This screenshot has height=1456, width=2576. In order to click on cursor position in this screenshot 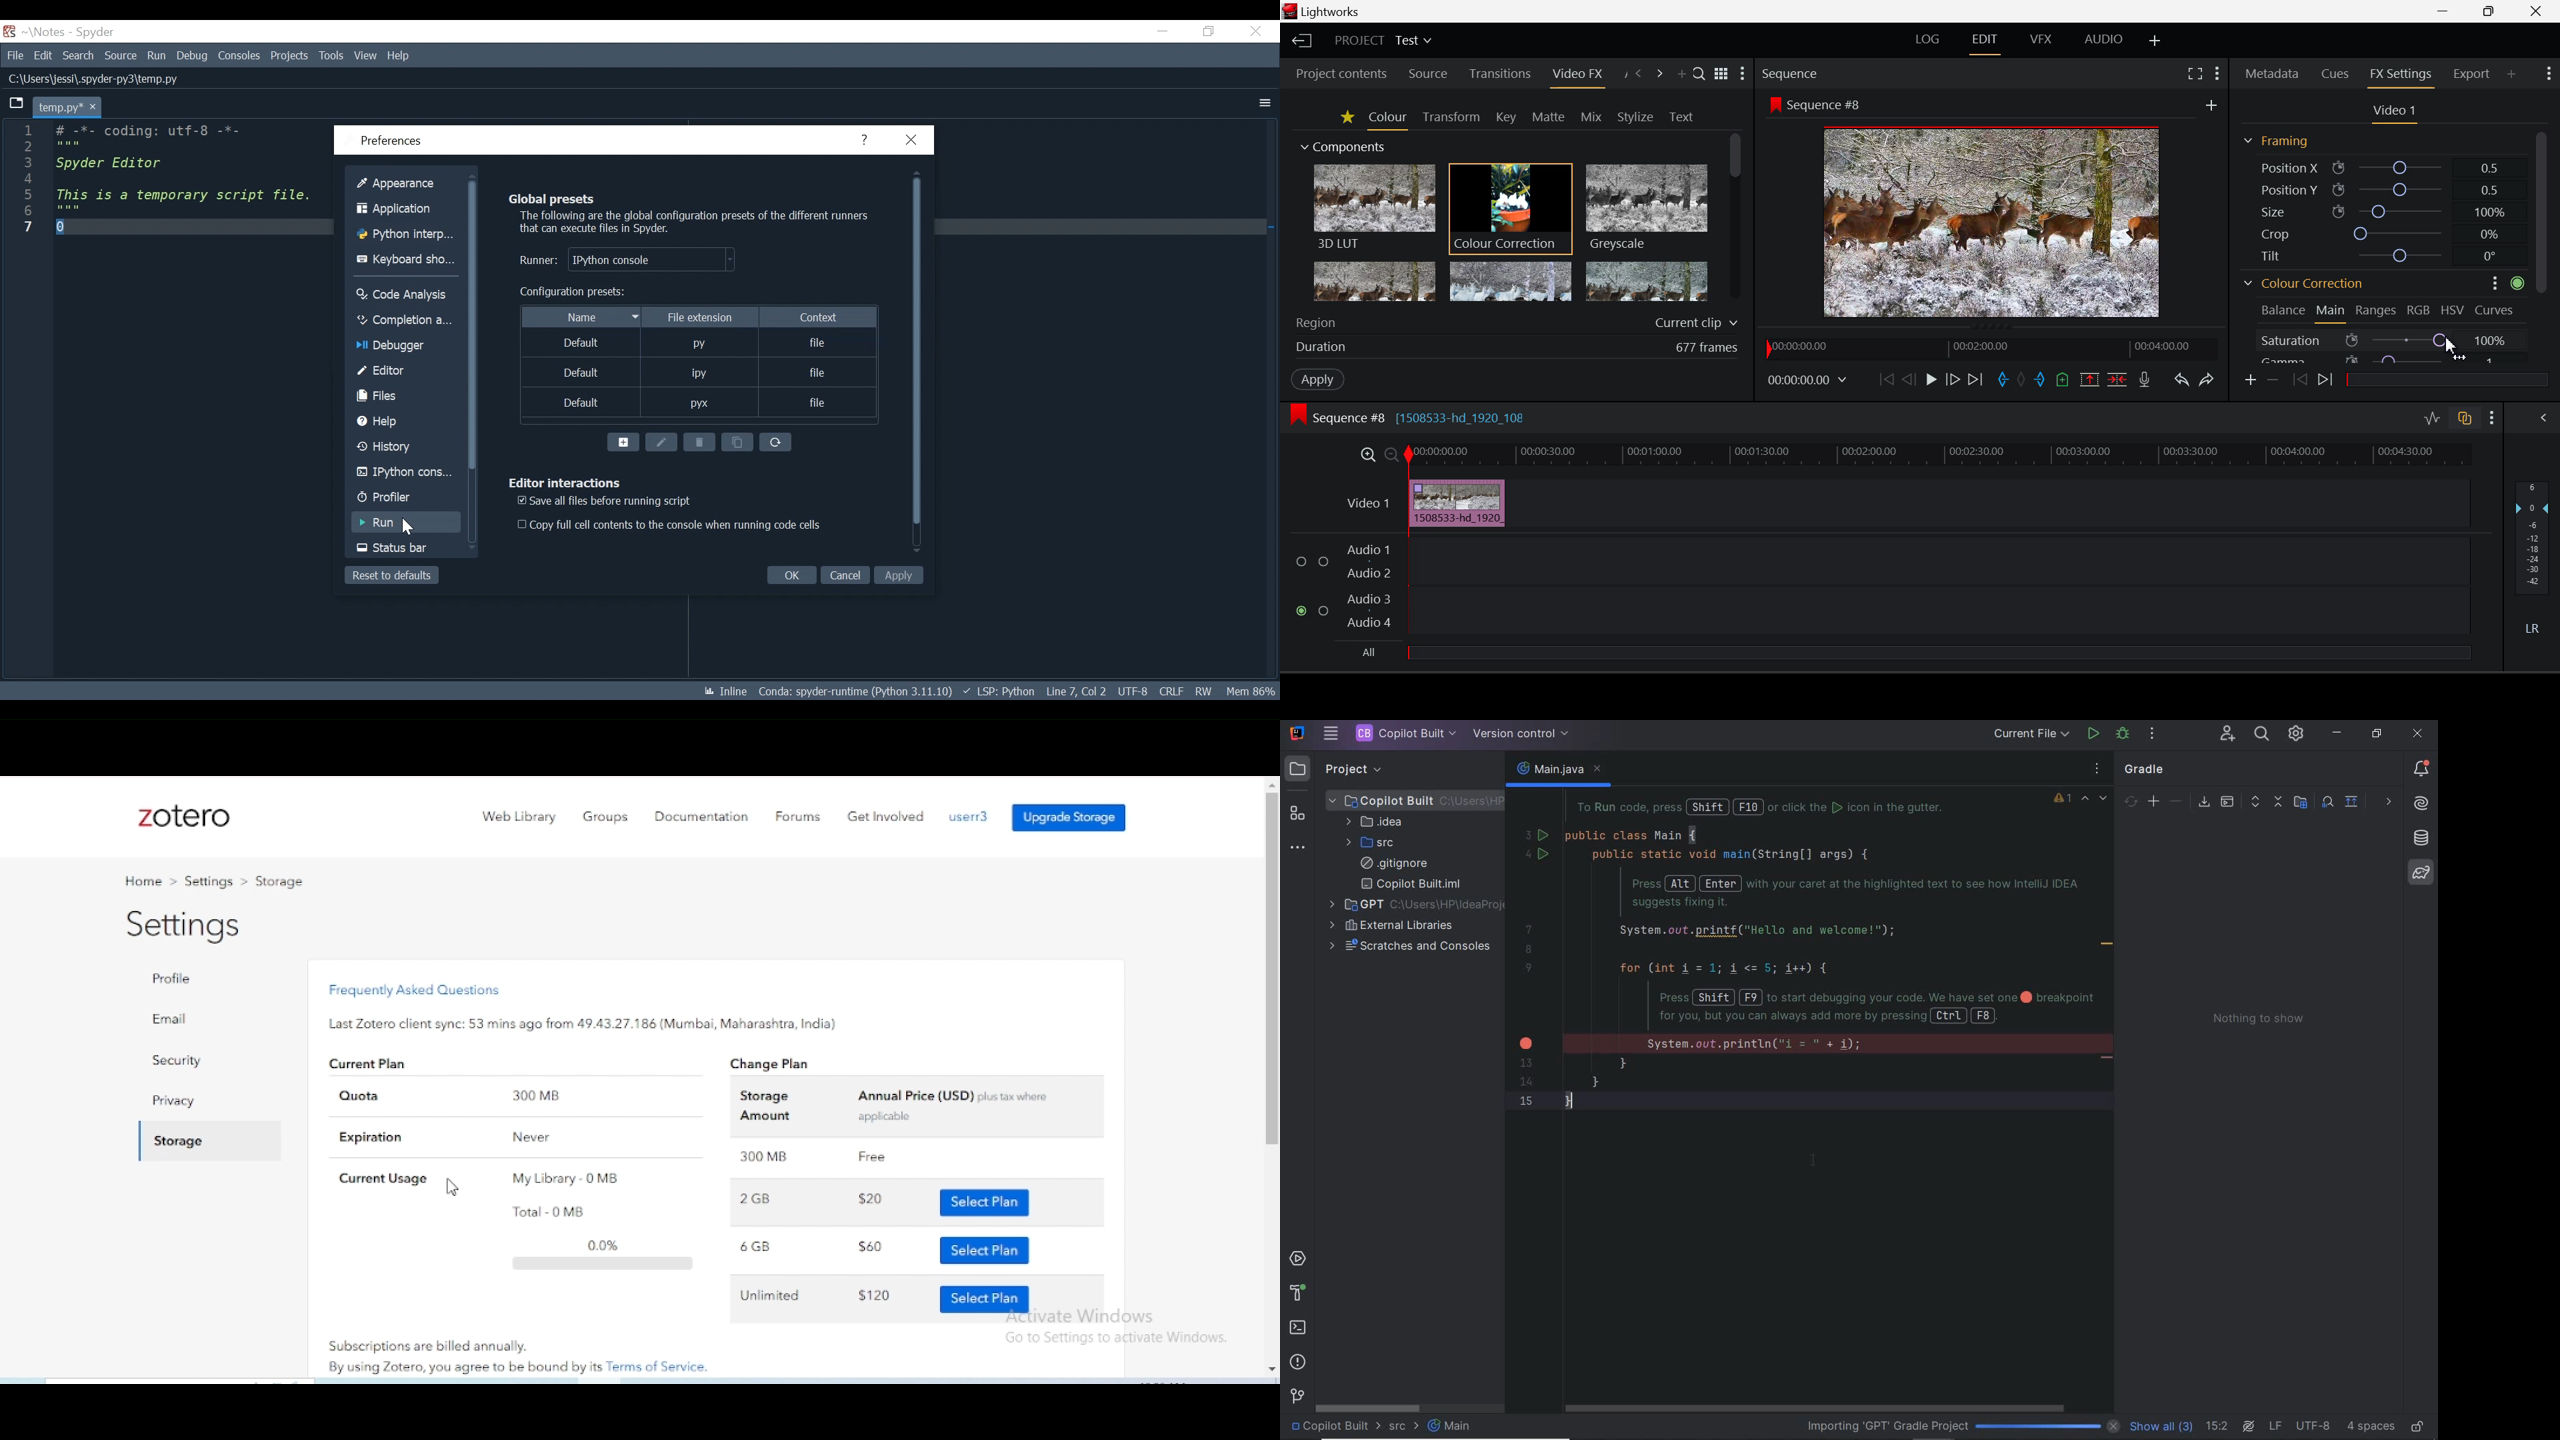, I will do `click(1077, 691)`.